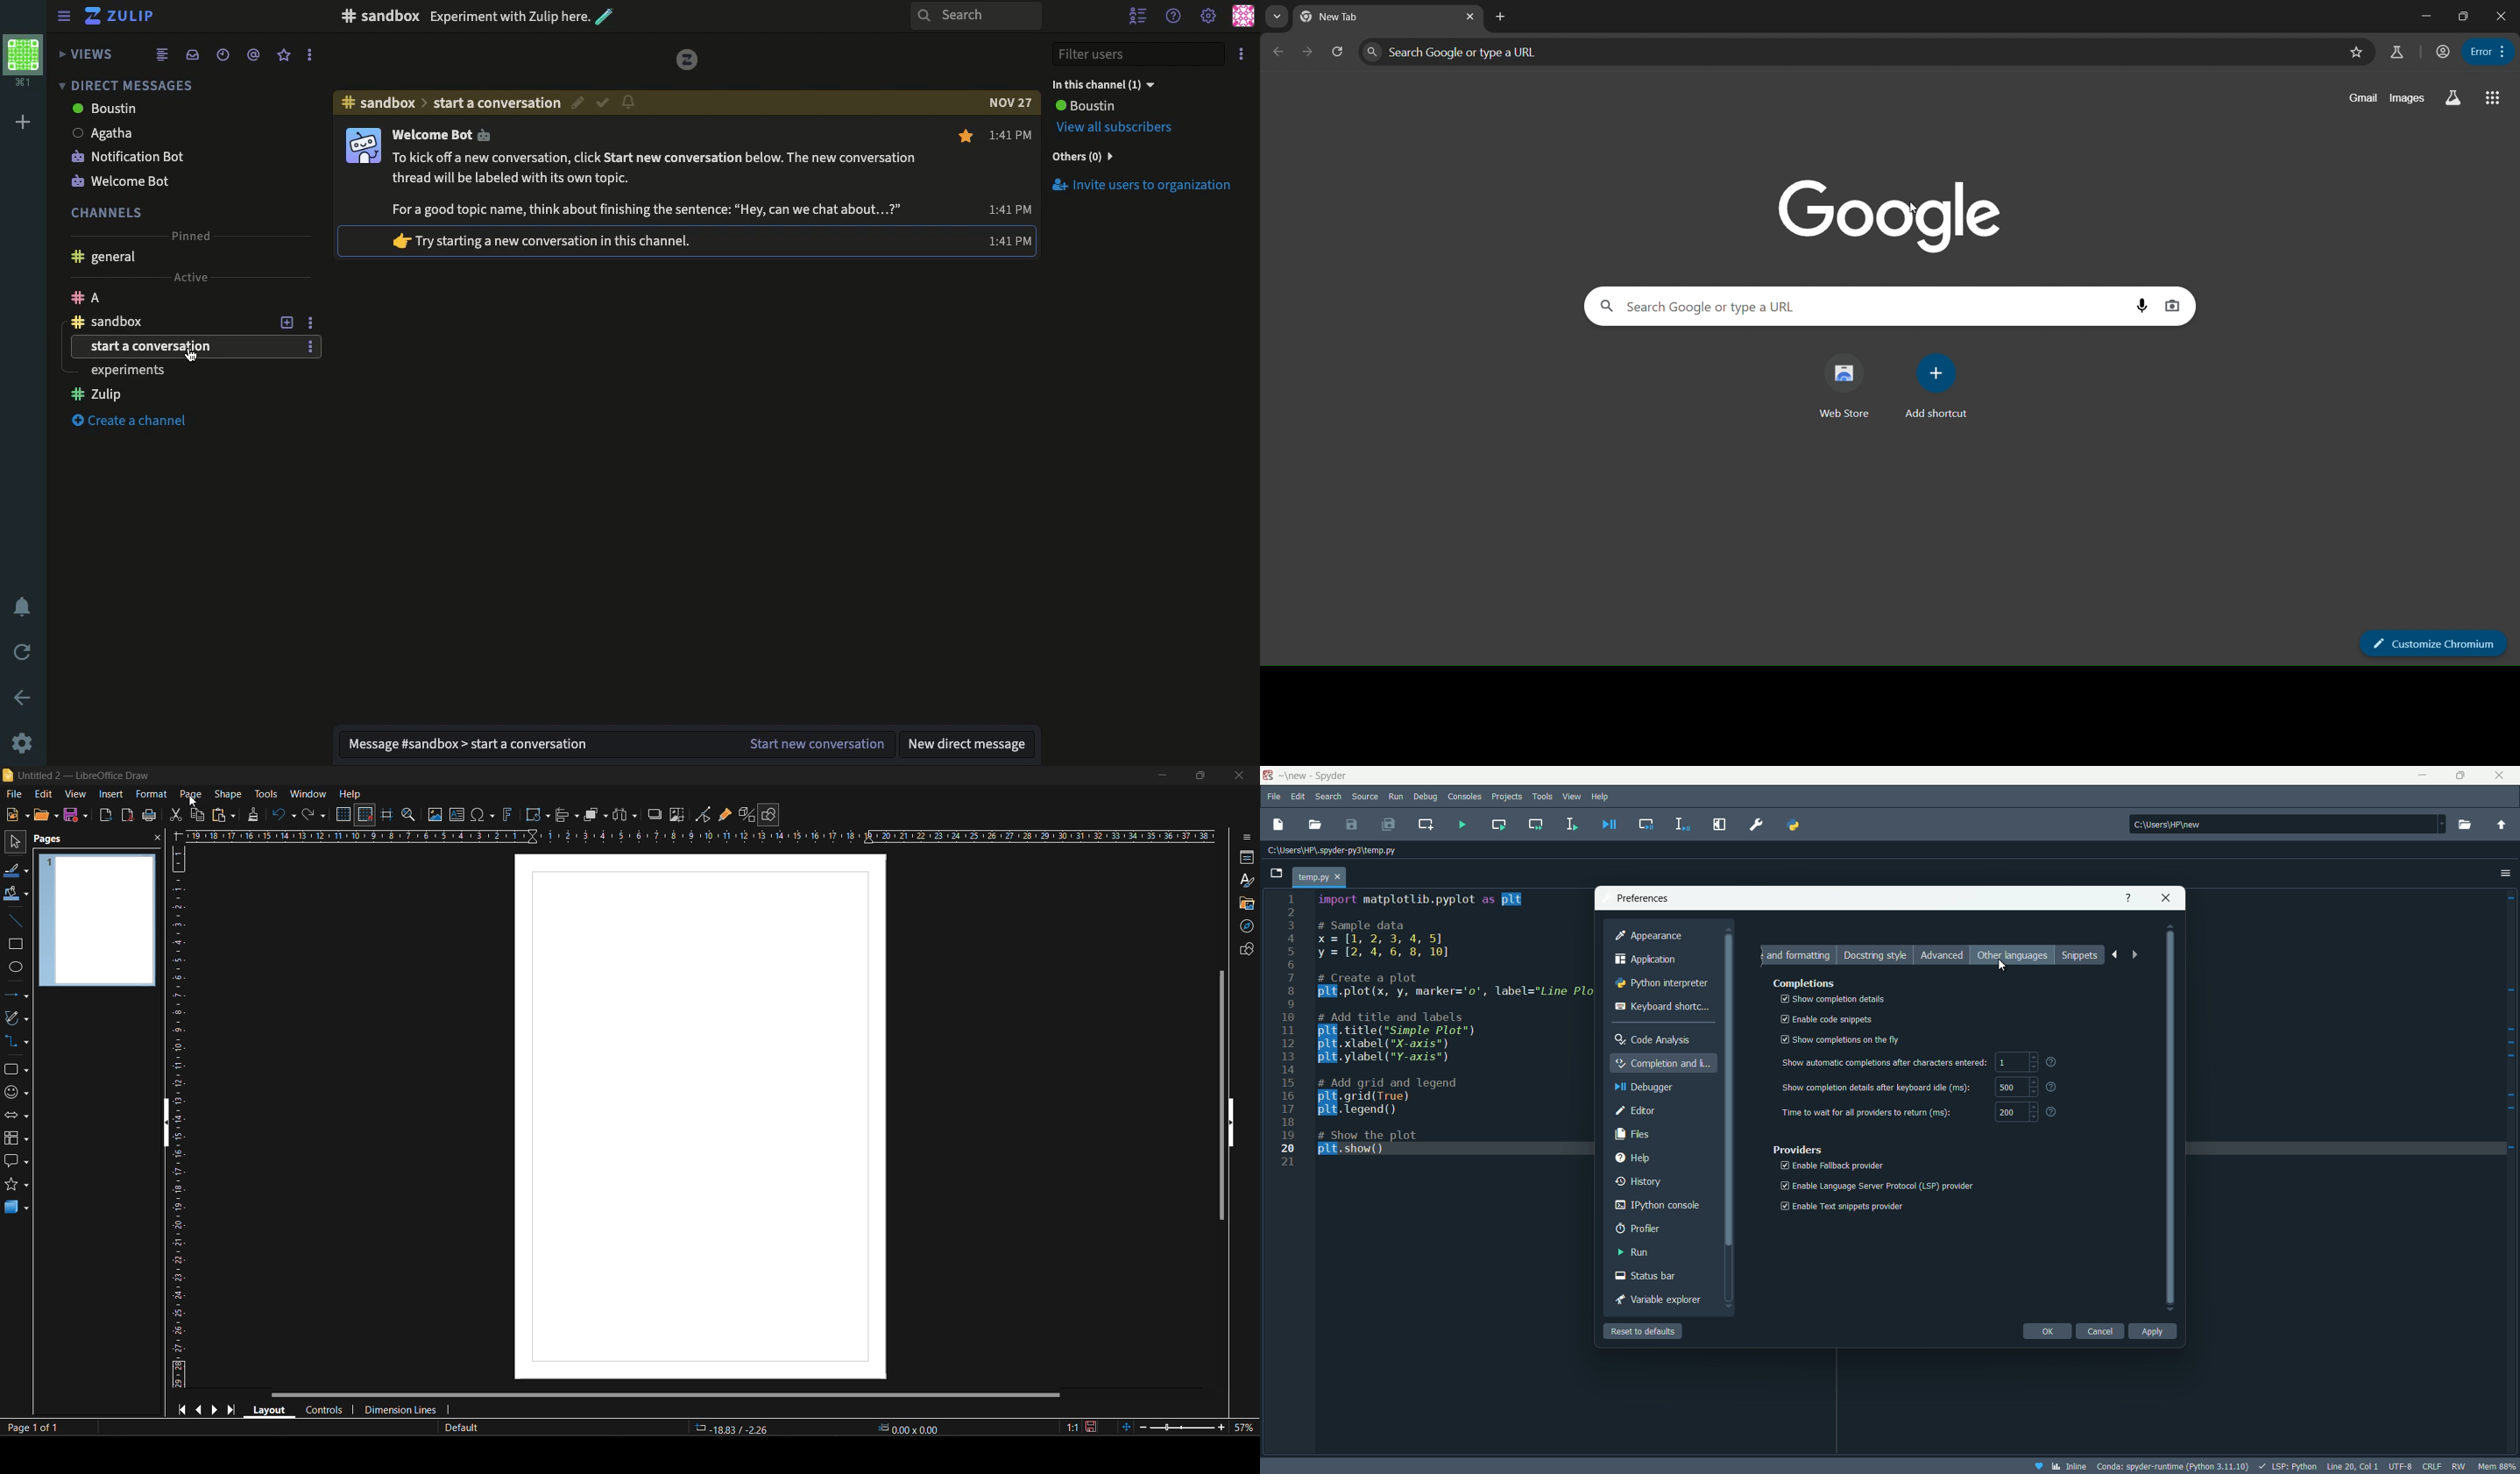  I want to click on last, so click(235, 1410).